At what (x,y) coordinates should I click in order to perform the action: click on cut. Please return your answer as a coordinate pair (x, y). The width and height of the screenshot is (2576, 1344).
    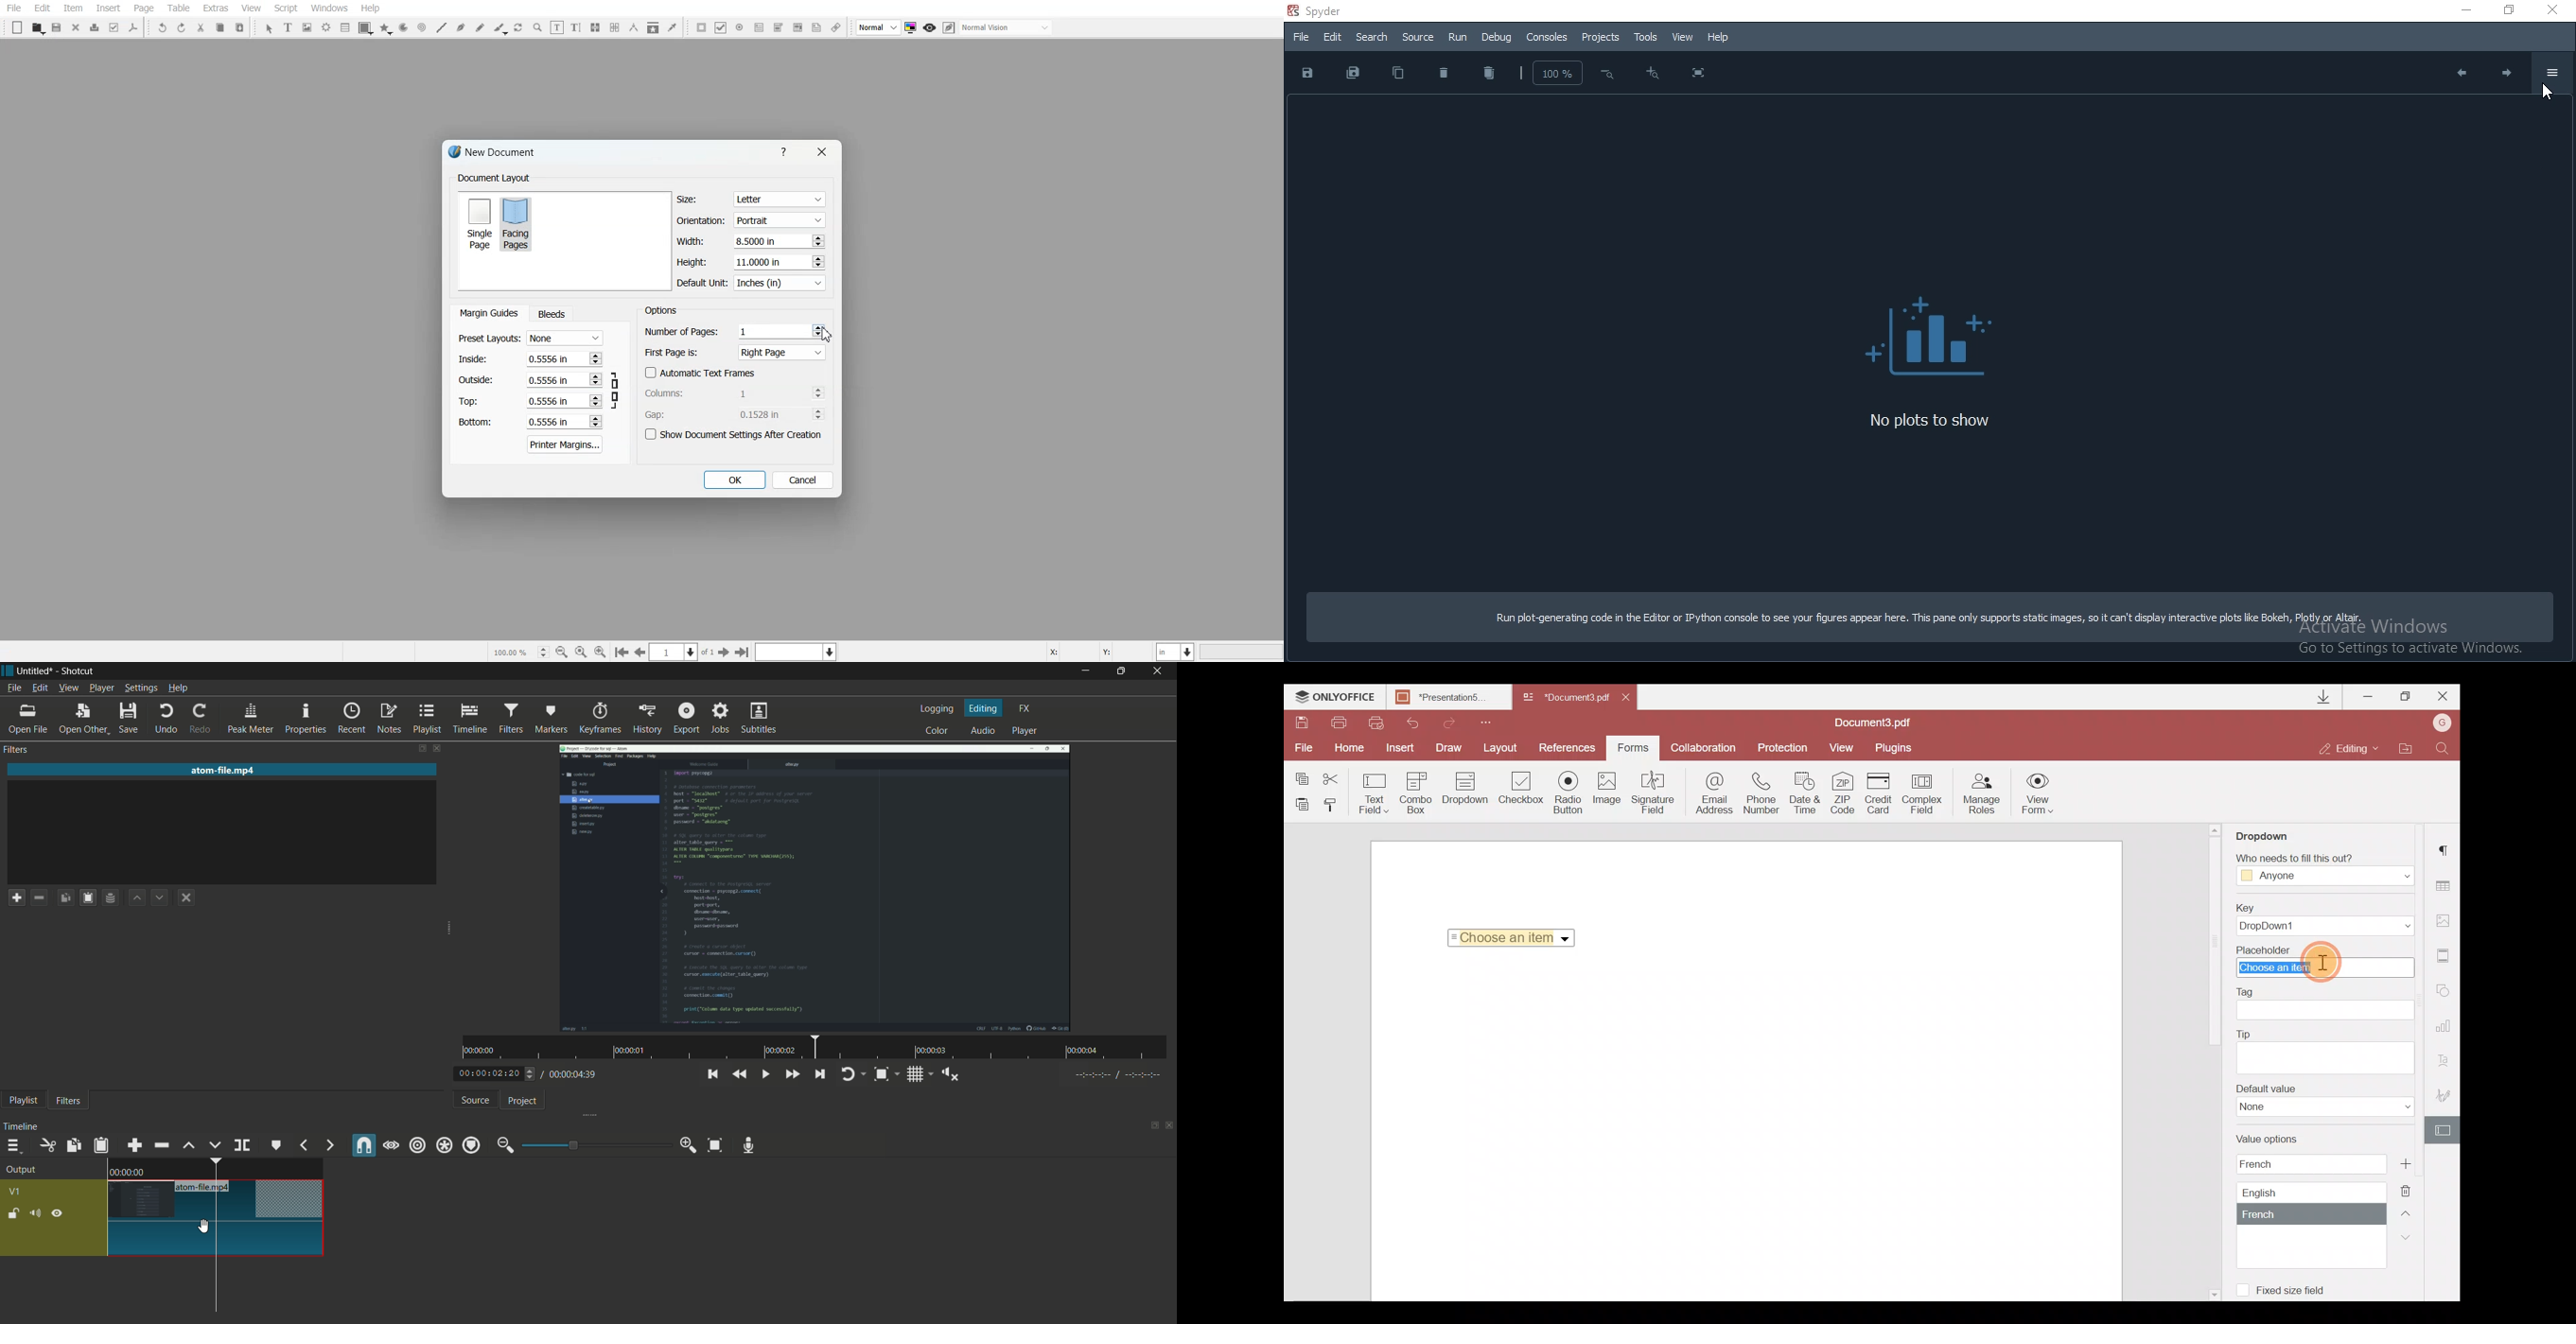
    Looking at the image, I should click on (45, 1145).